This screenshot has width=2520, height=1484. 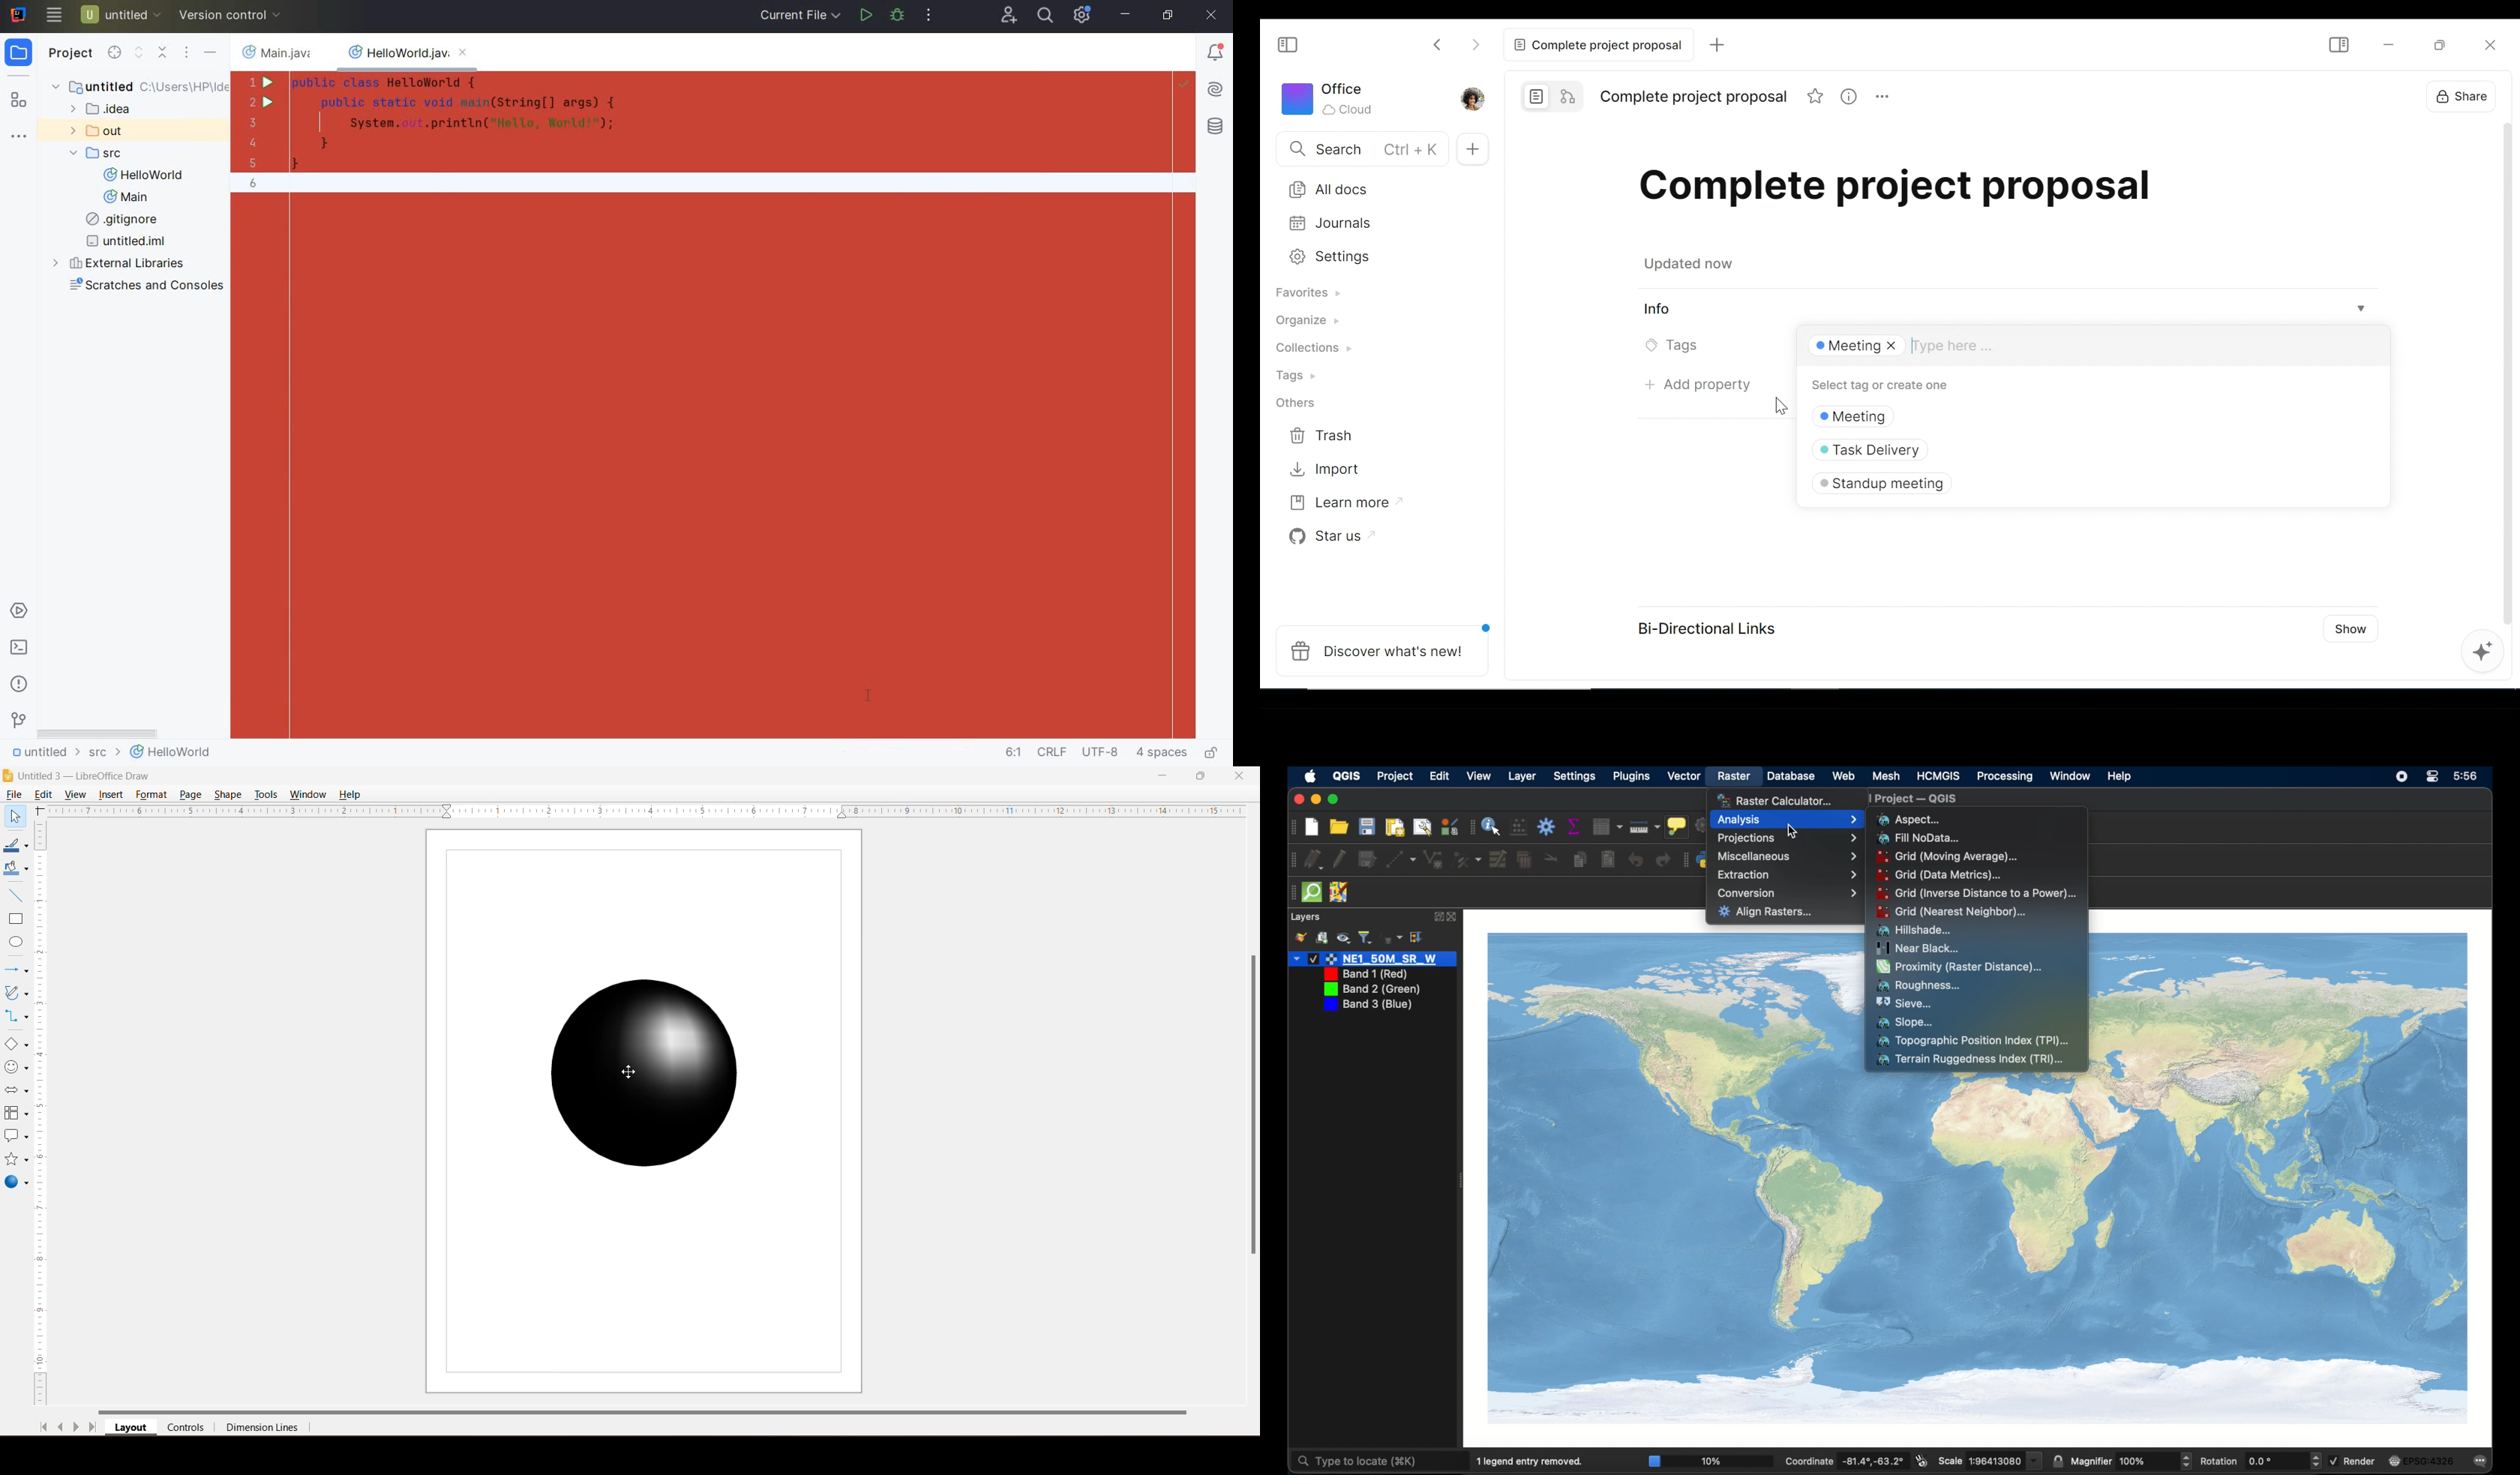 What do you see at coordinates (2057, 1462) in the screenshot?
I see `lock scale` at bounding box center [2057, 1462].